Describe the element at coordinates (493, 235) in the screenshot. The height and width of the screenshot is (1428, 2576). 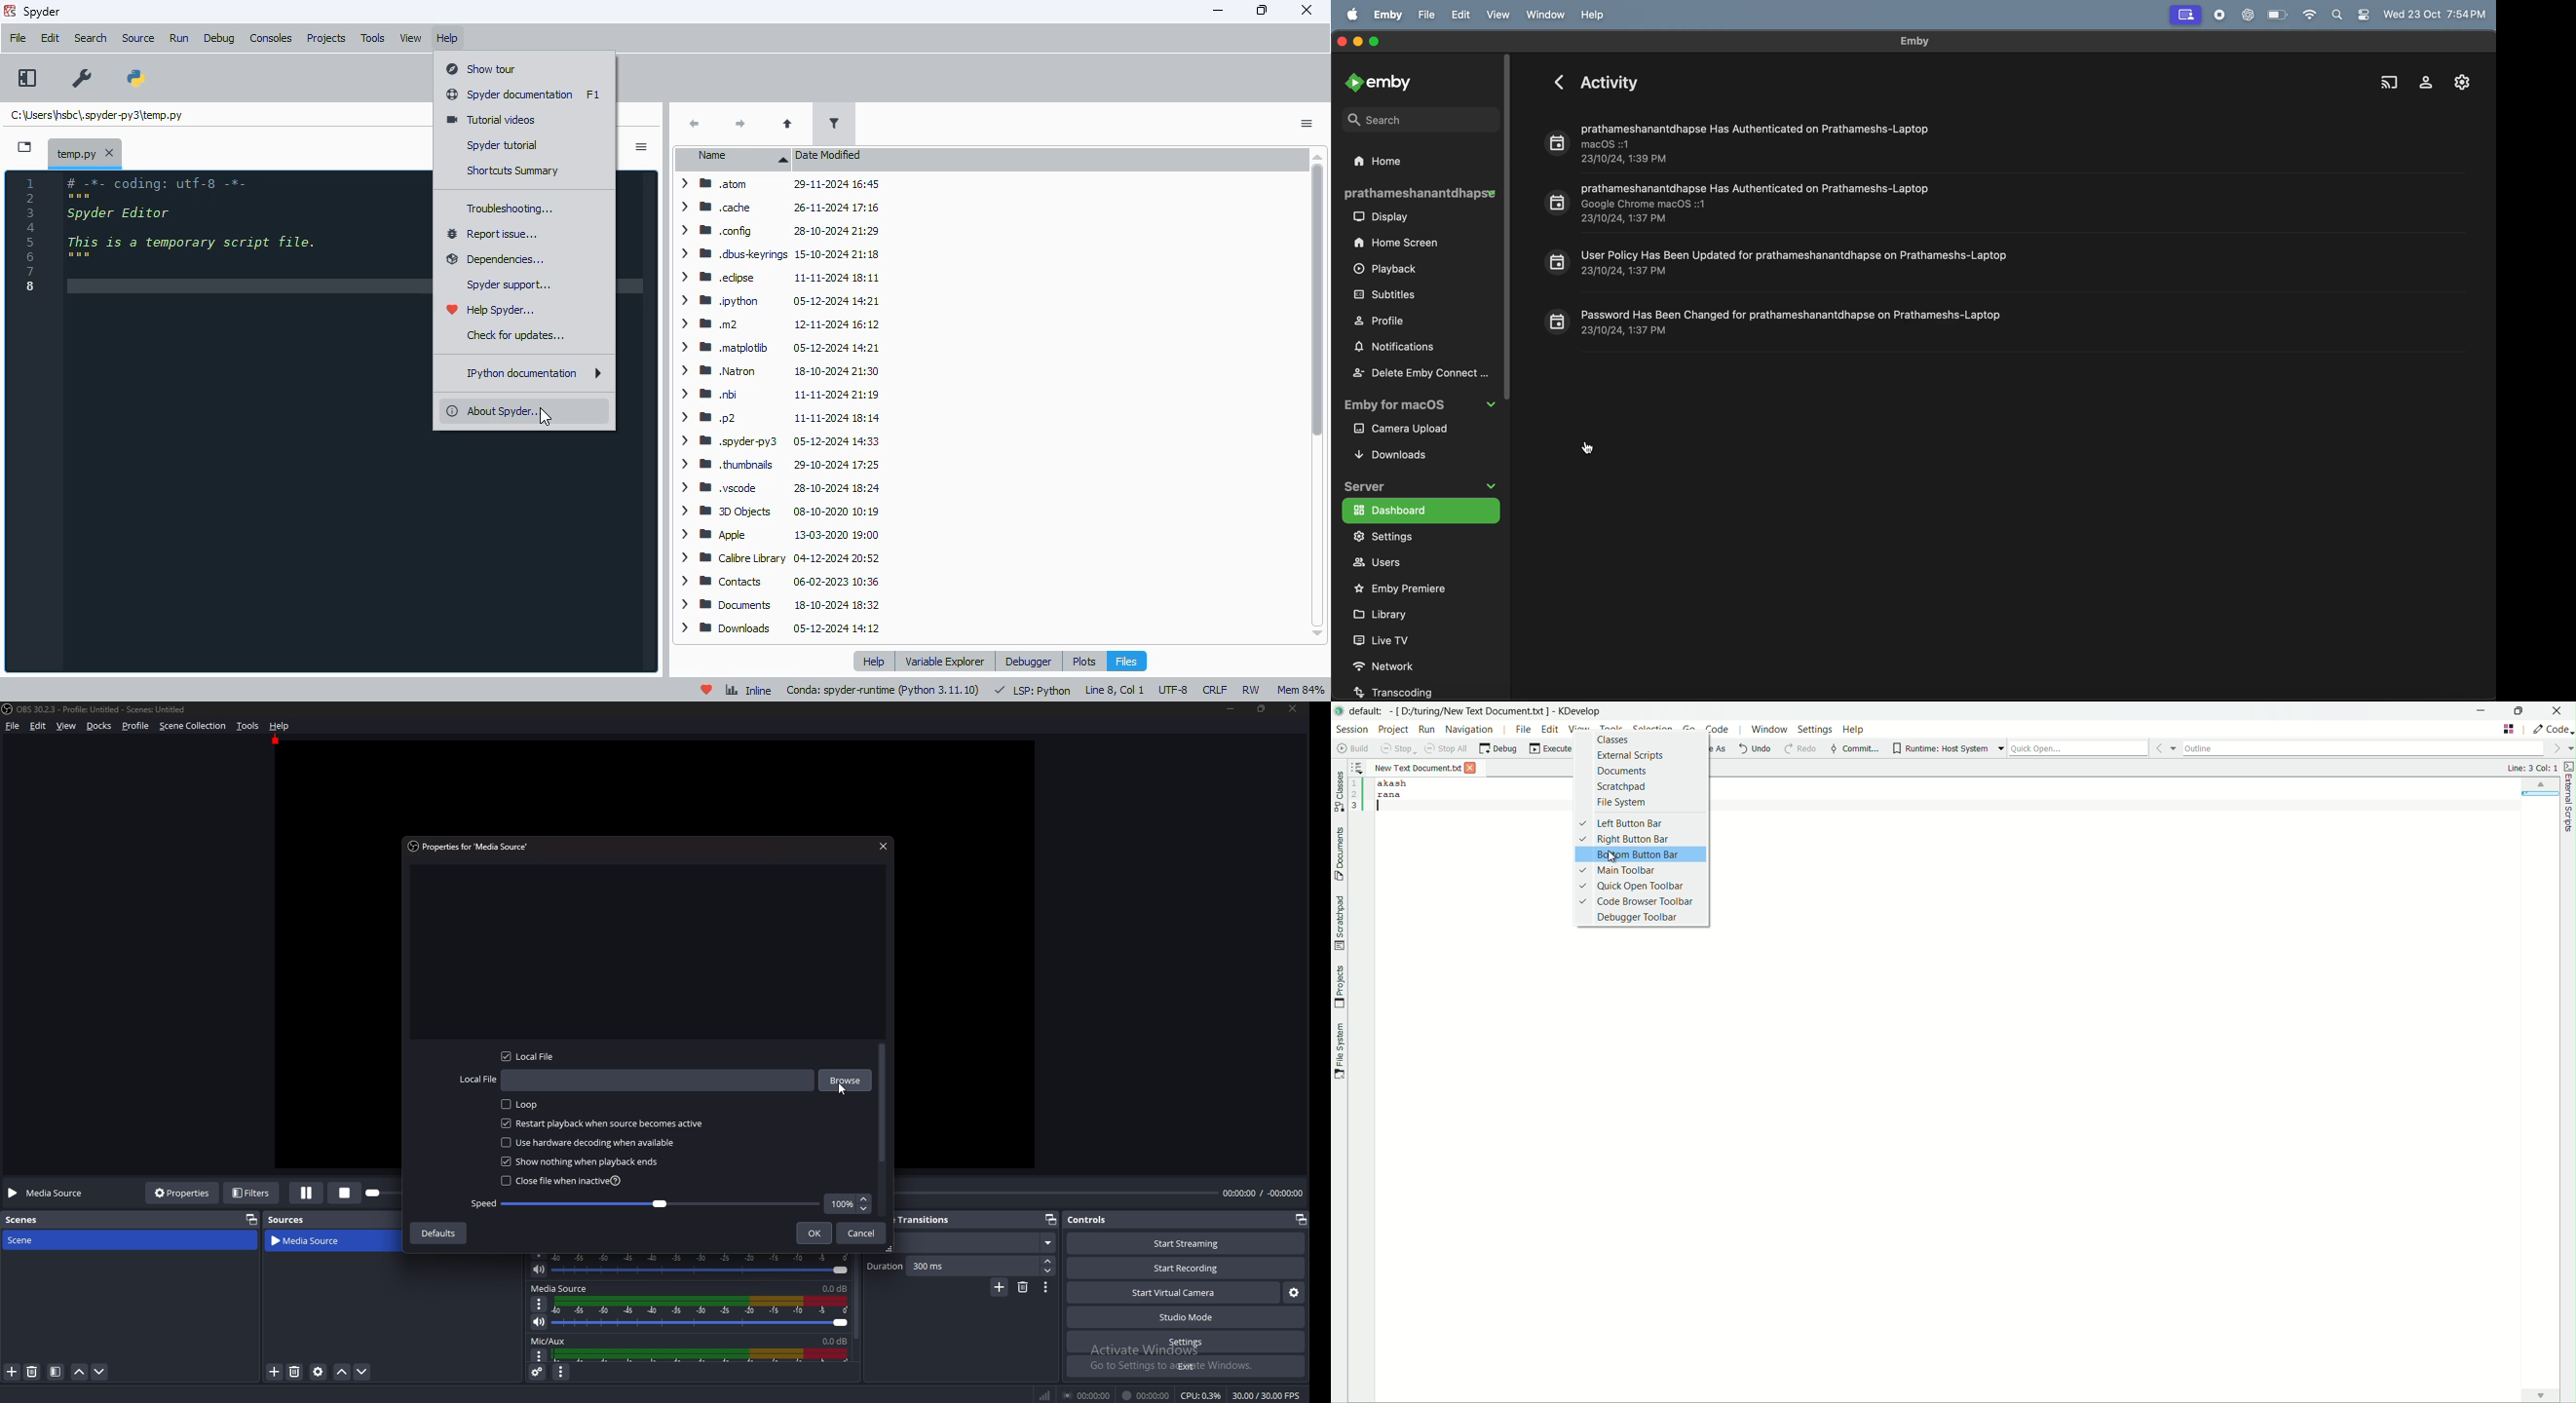
I see `report issue` at that location.